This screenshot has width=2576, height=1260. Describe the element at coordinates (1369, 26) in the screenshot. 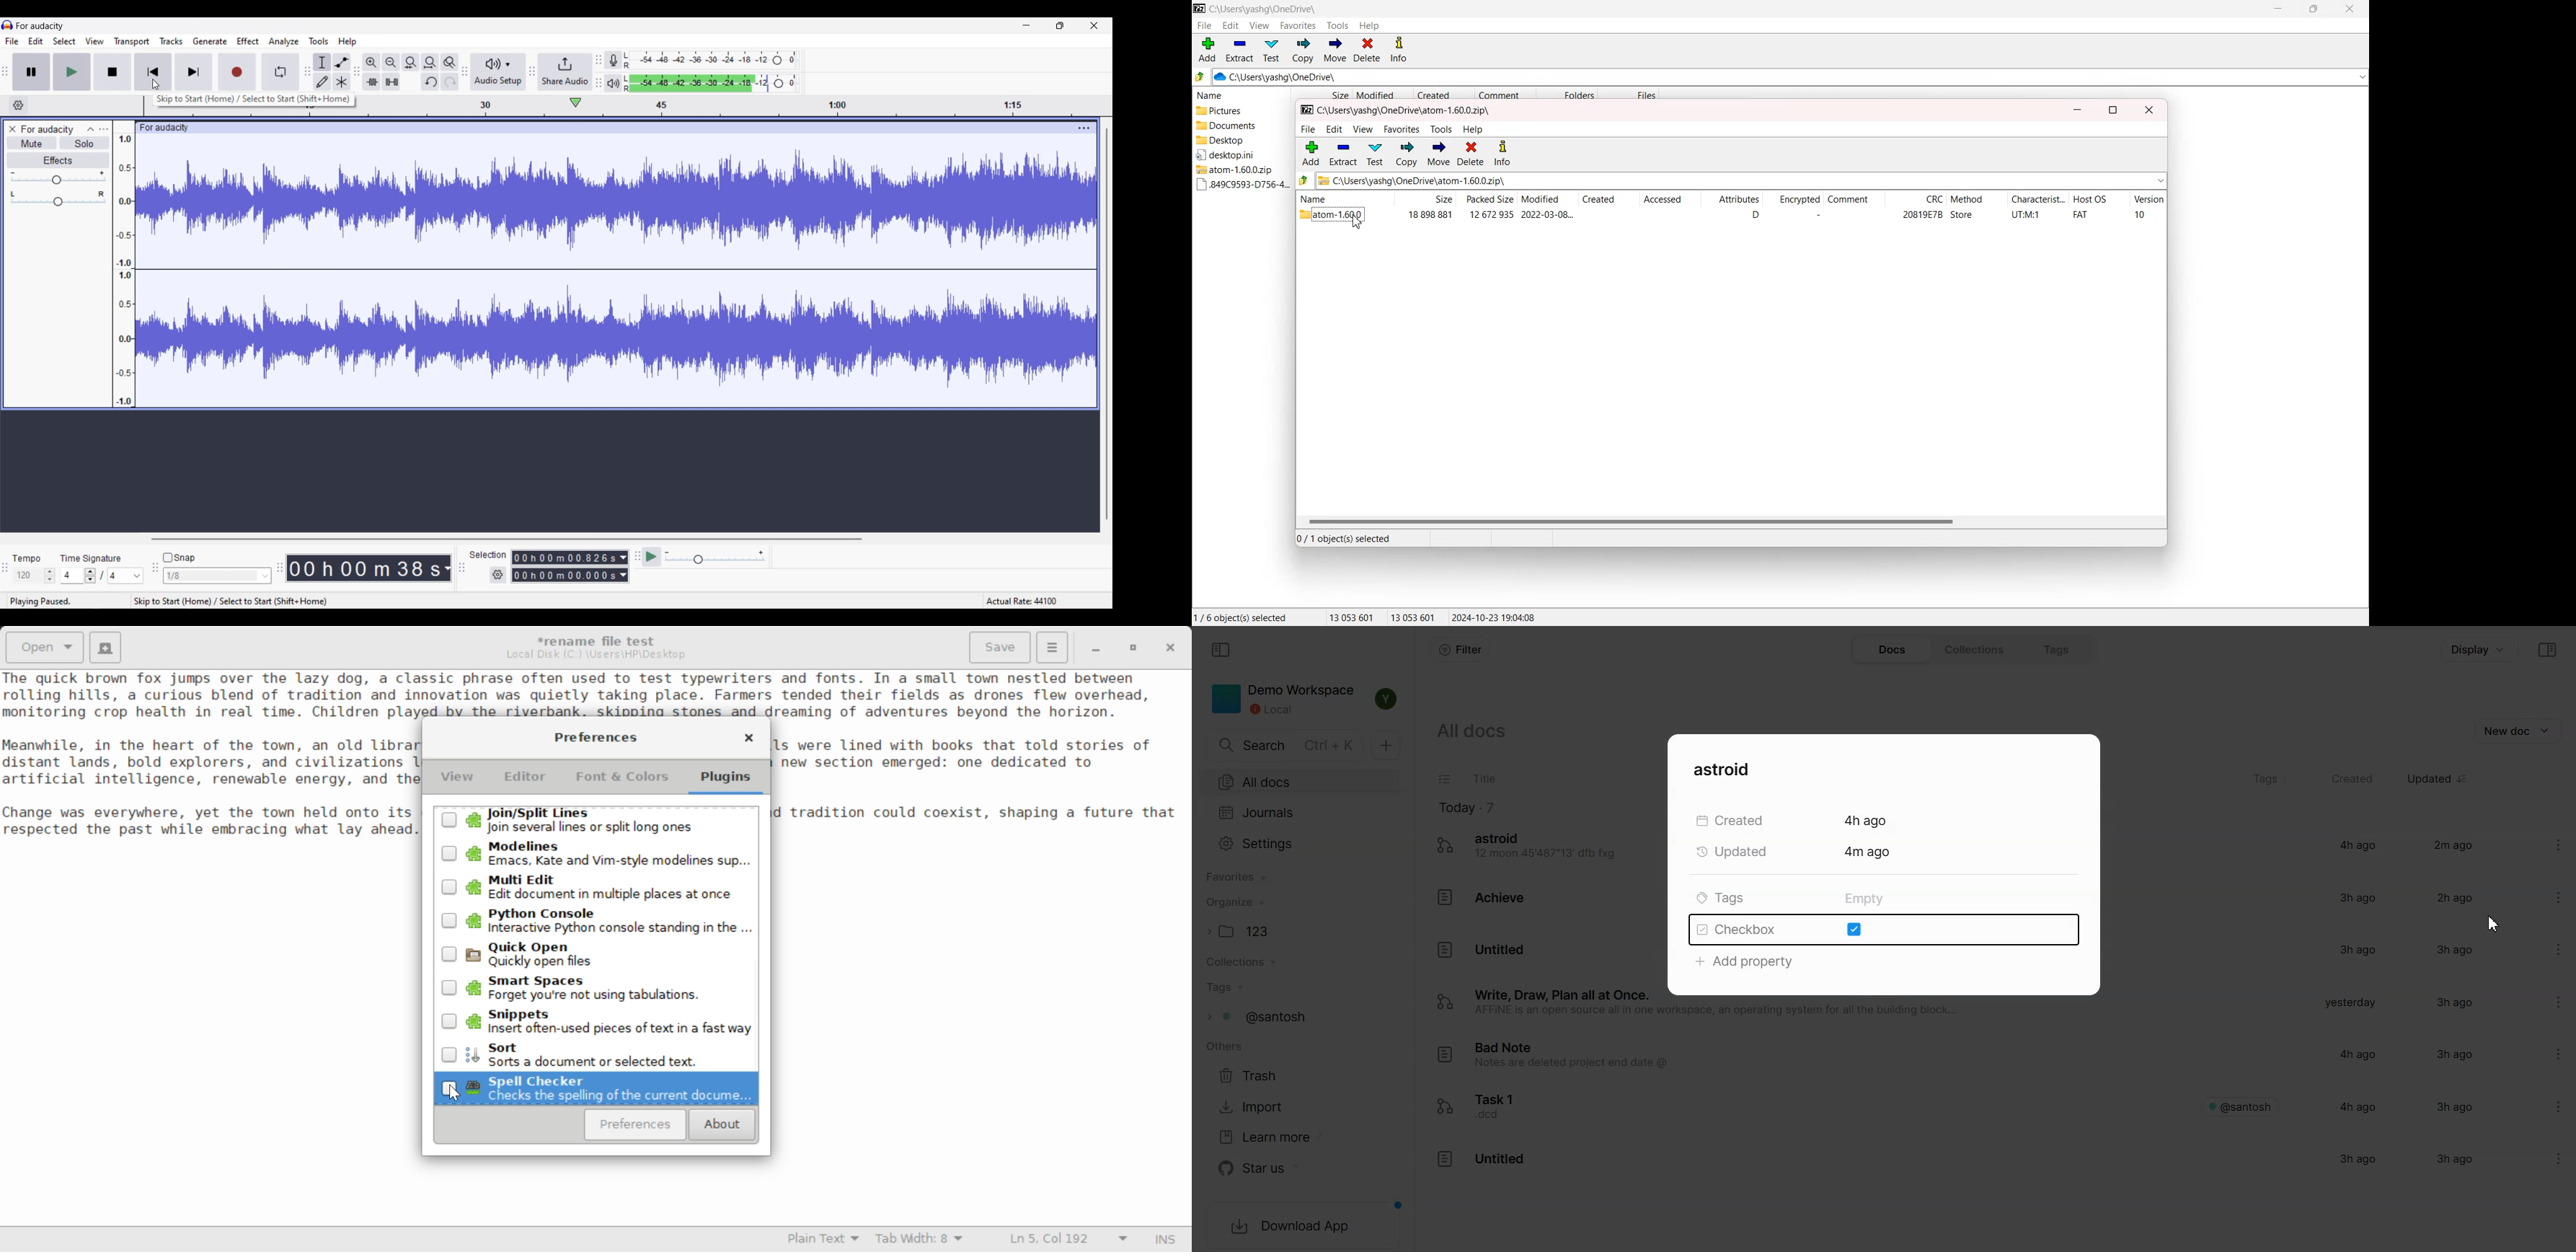

I see `Help` at that location.